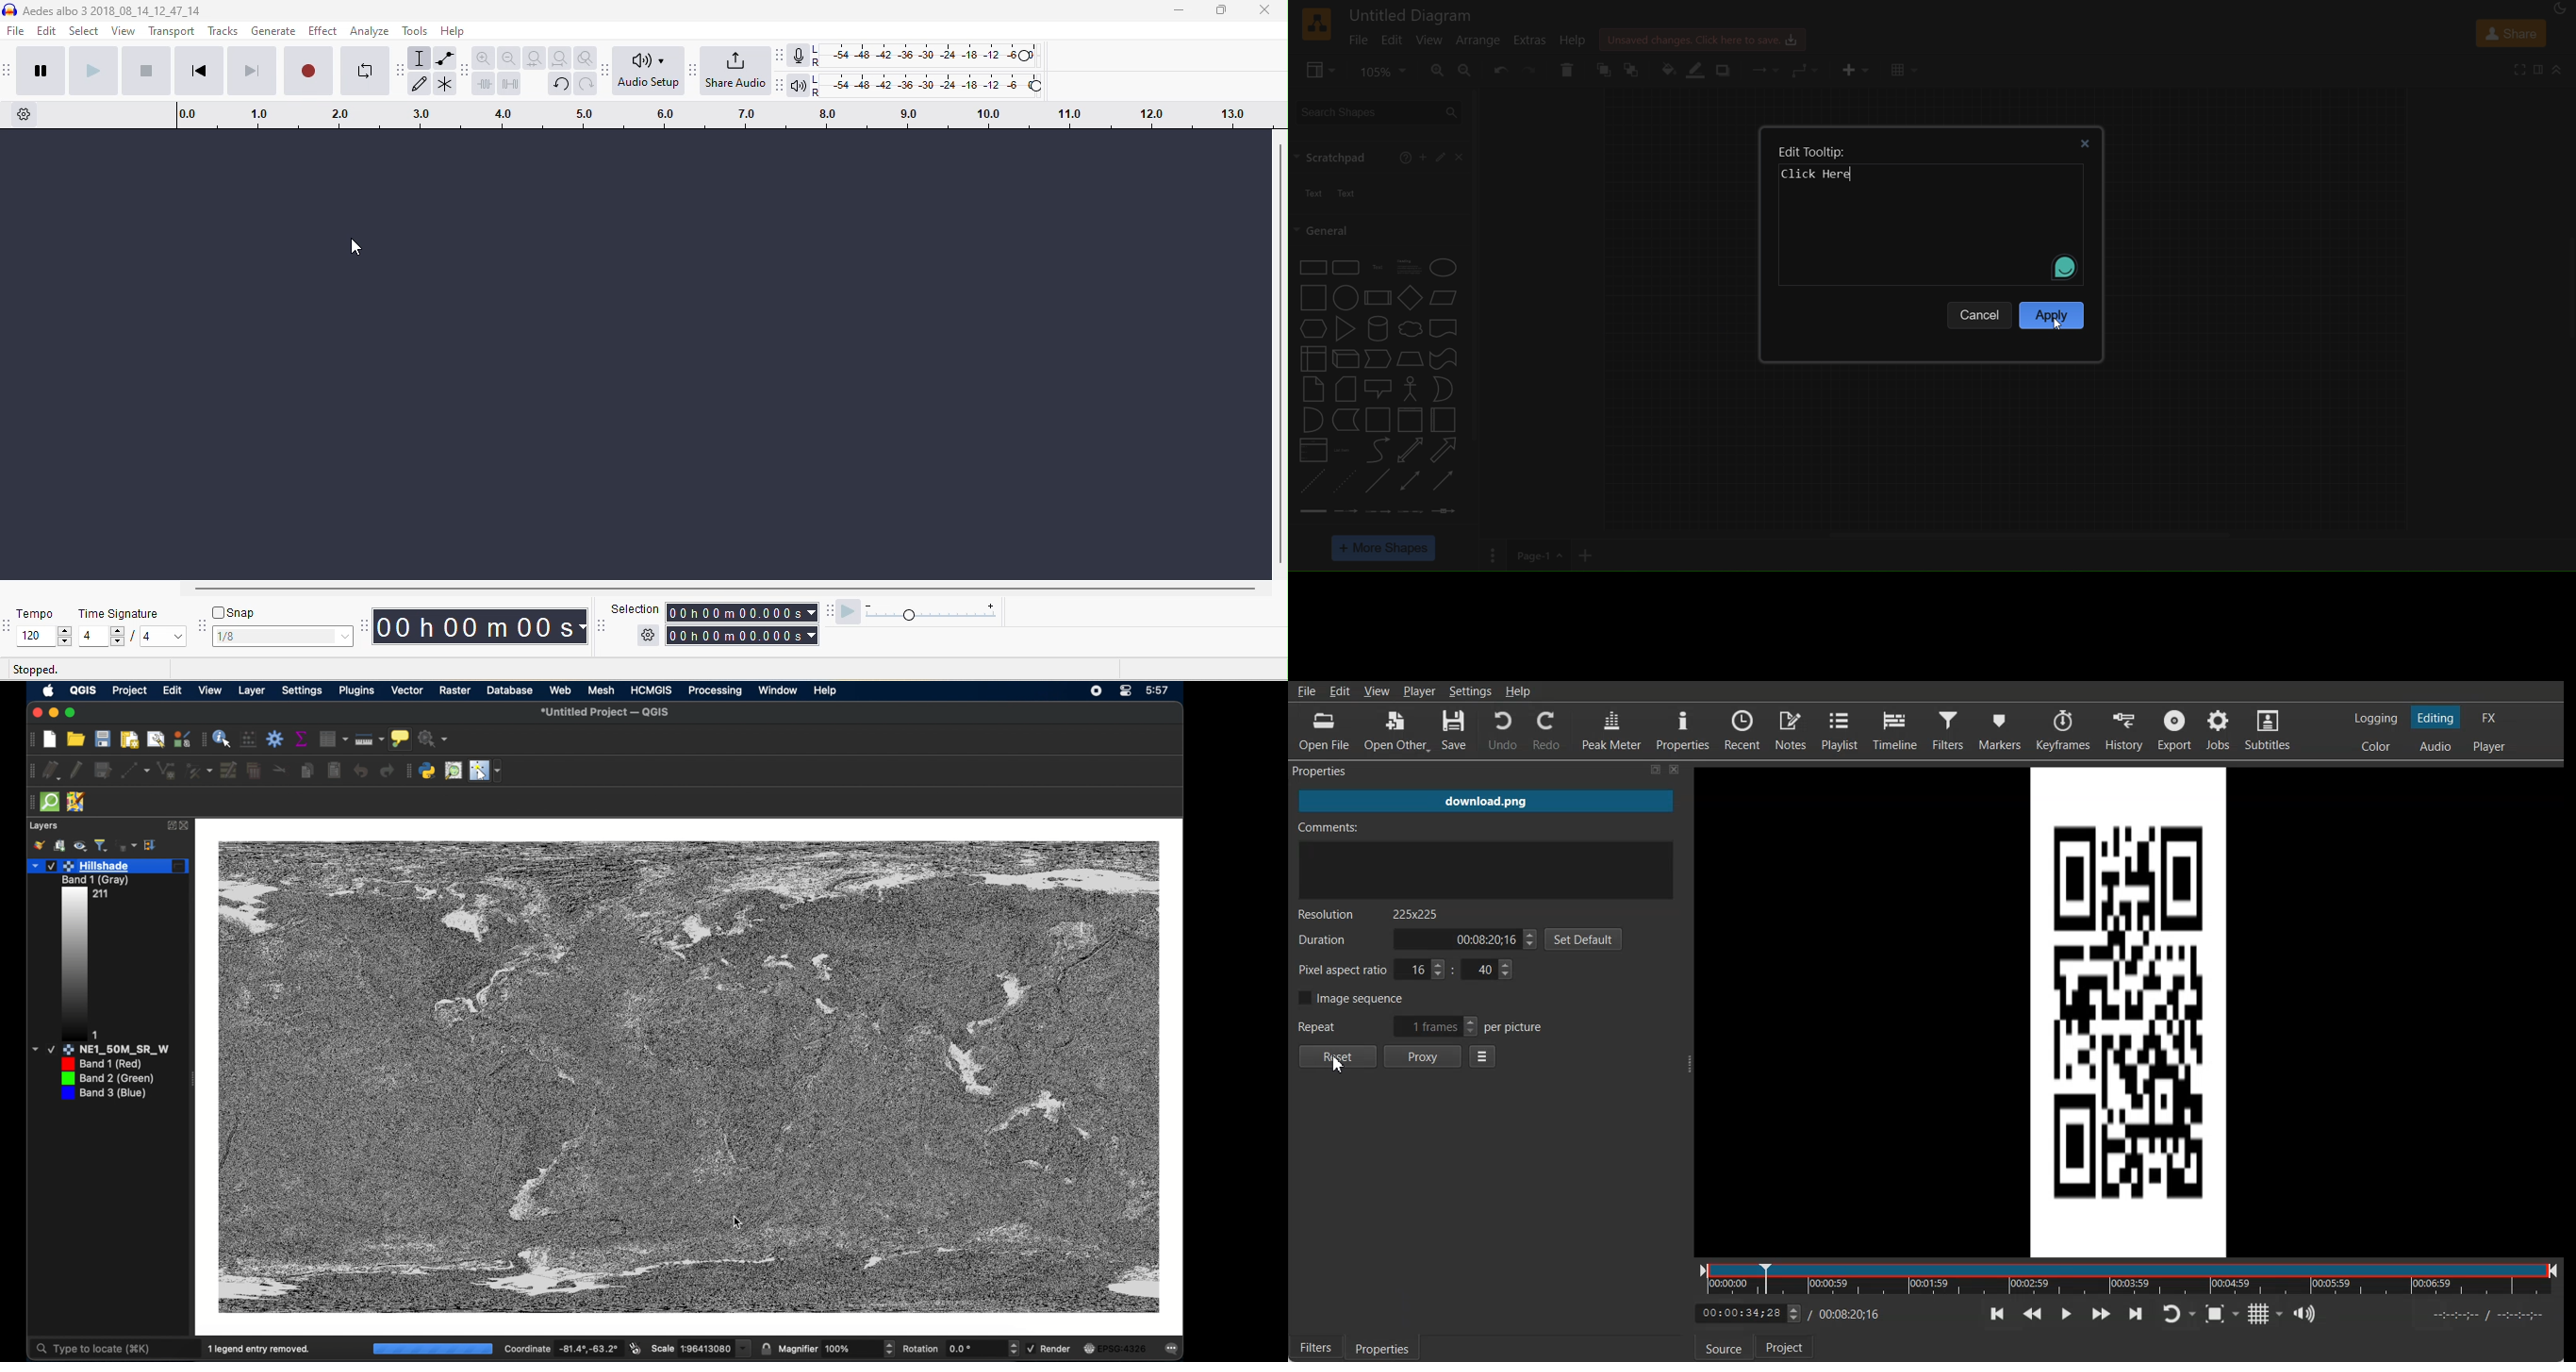 This screenshot has width=2576, height=1372. What do you see at coordinates (117, 1064) in the screenshot?
I see `Band 1 (Red)` at bounding box center [117, 1064].